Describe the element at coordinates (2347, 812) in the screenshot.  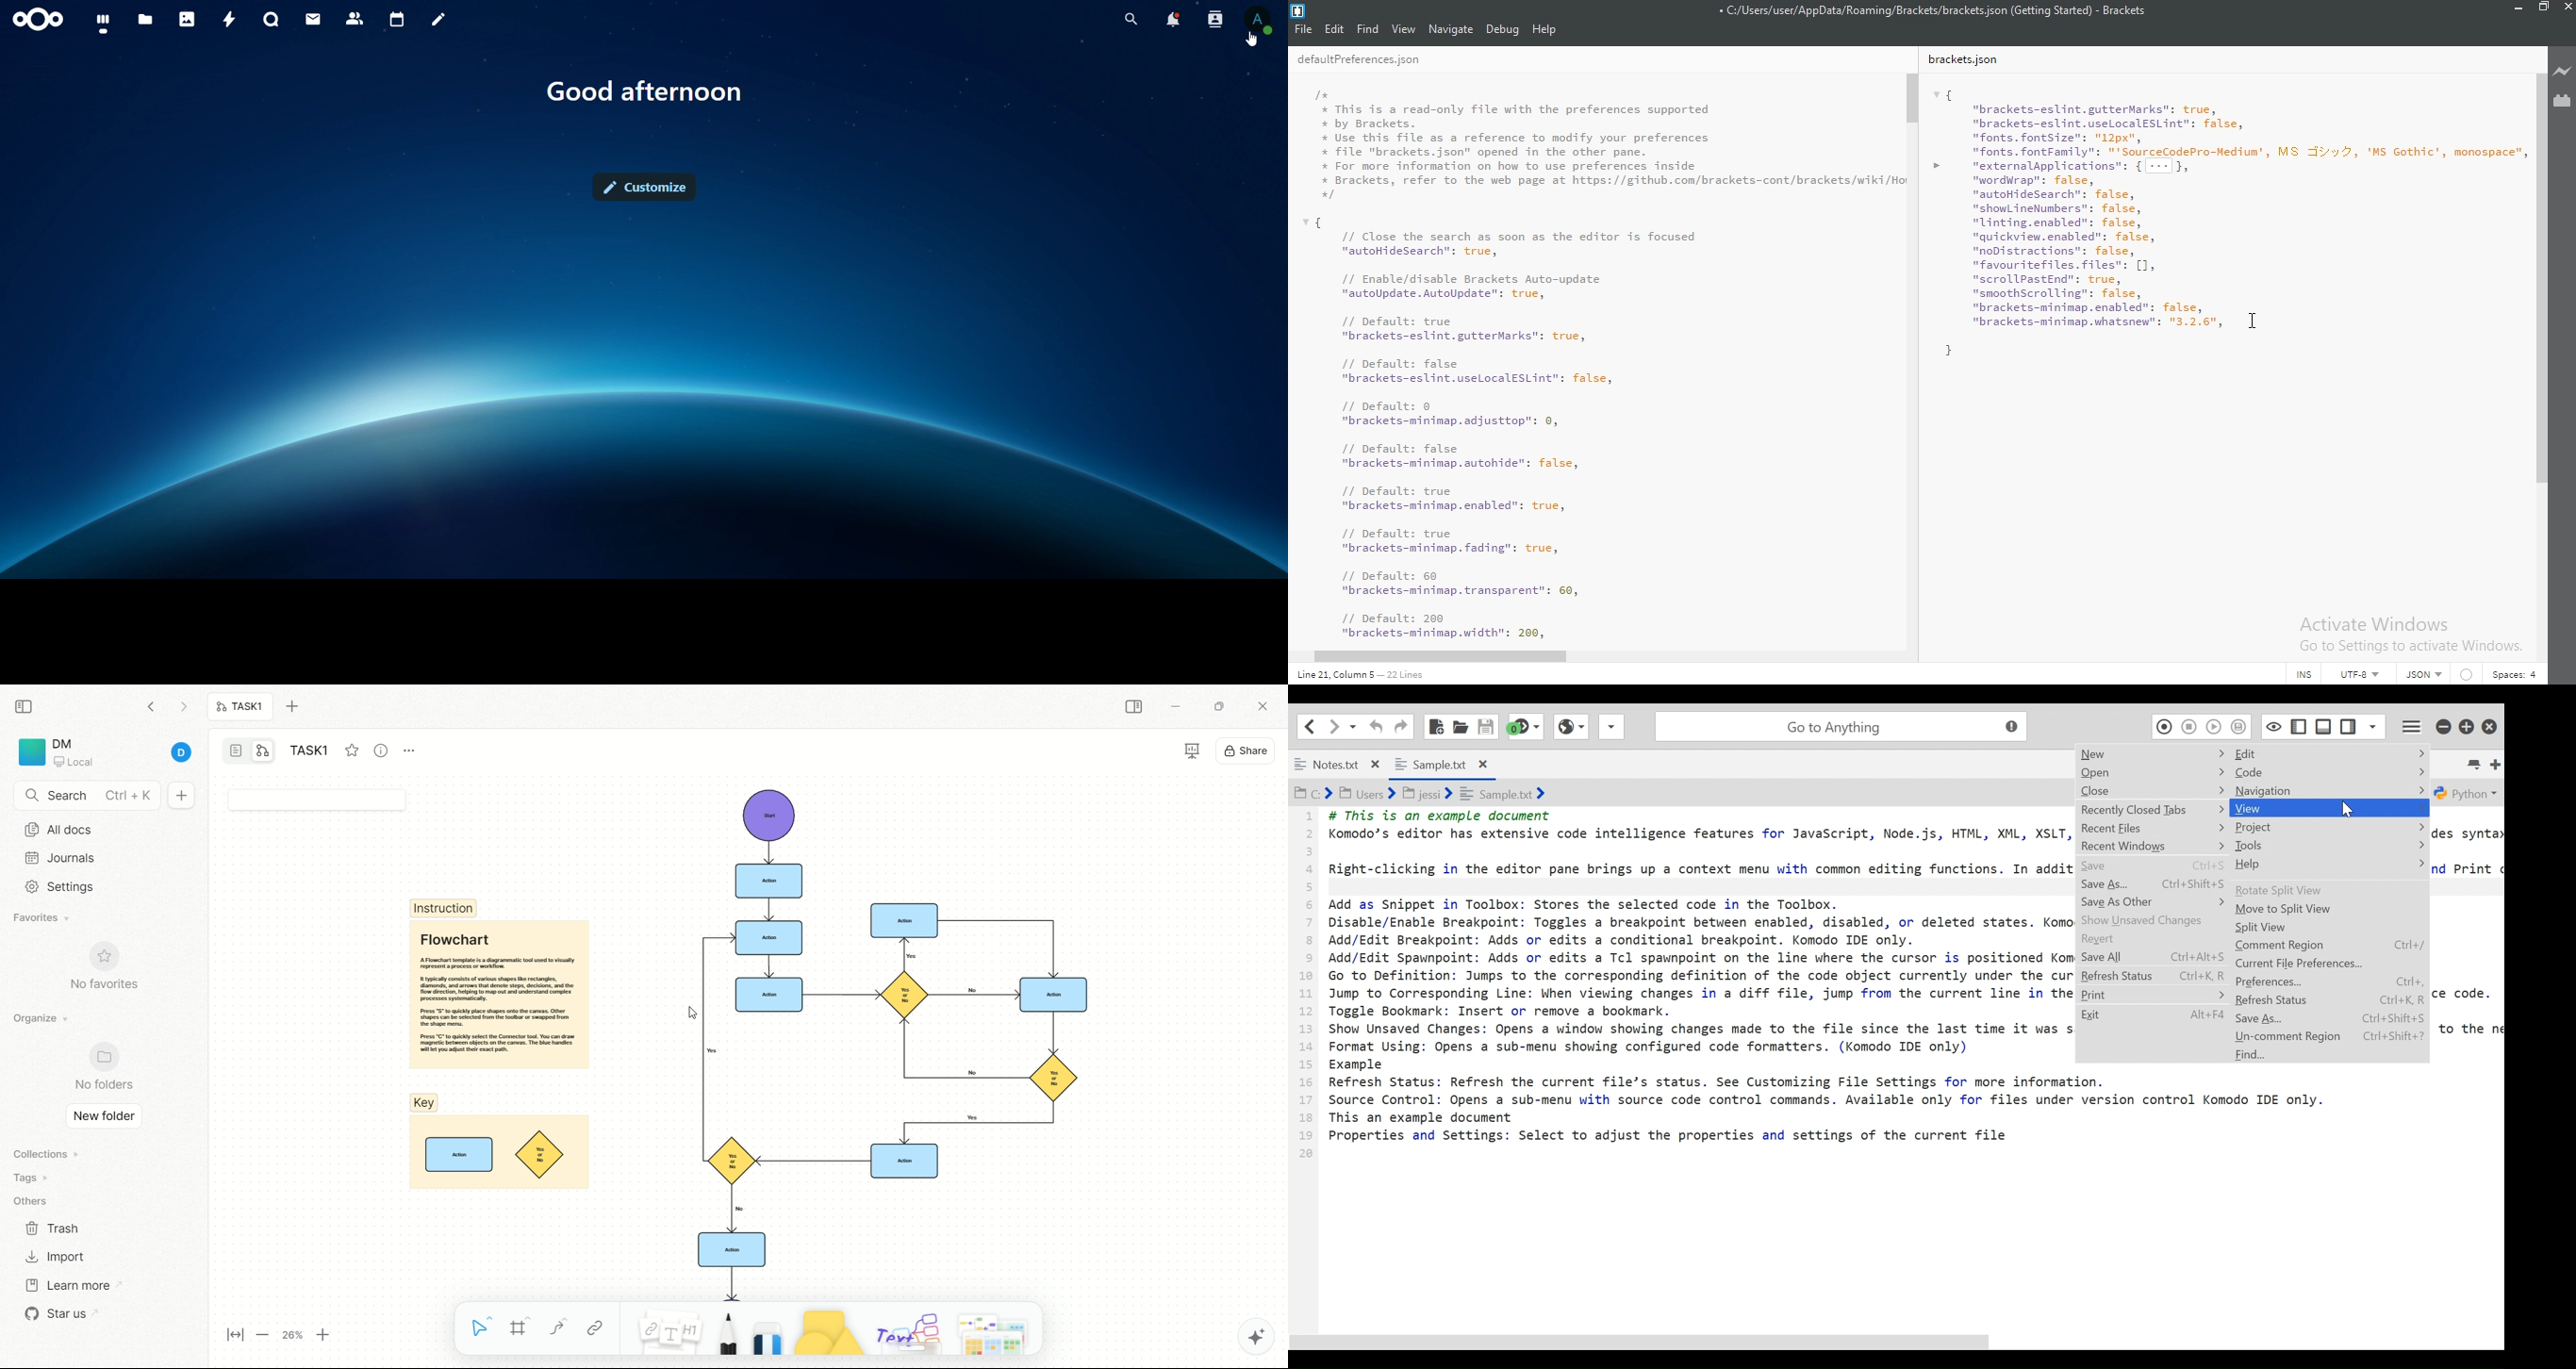
I see `Cursor` at that location.